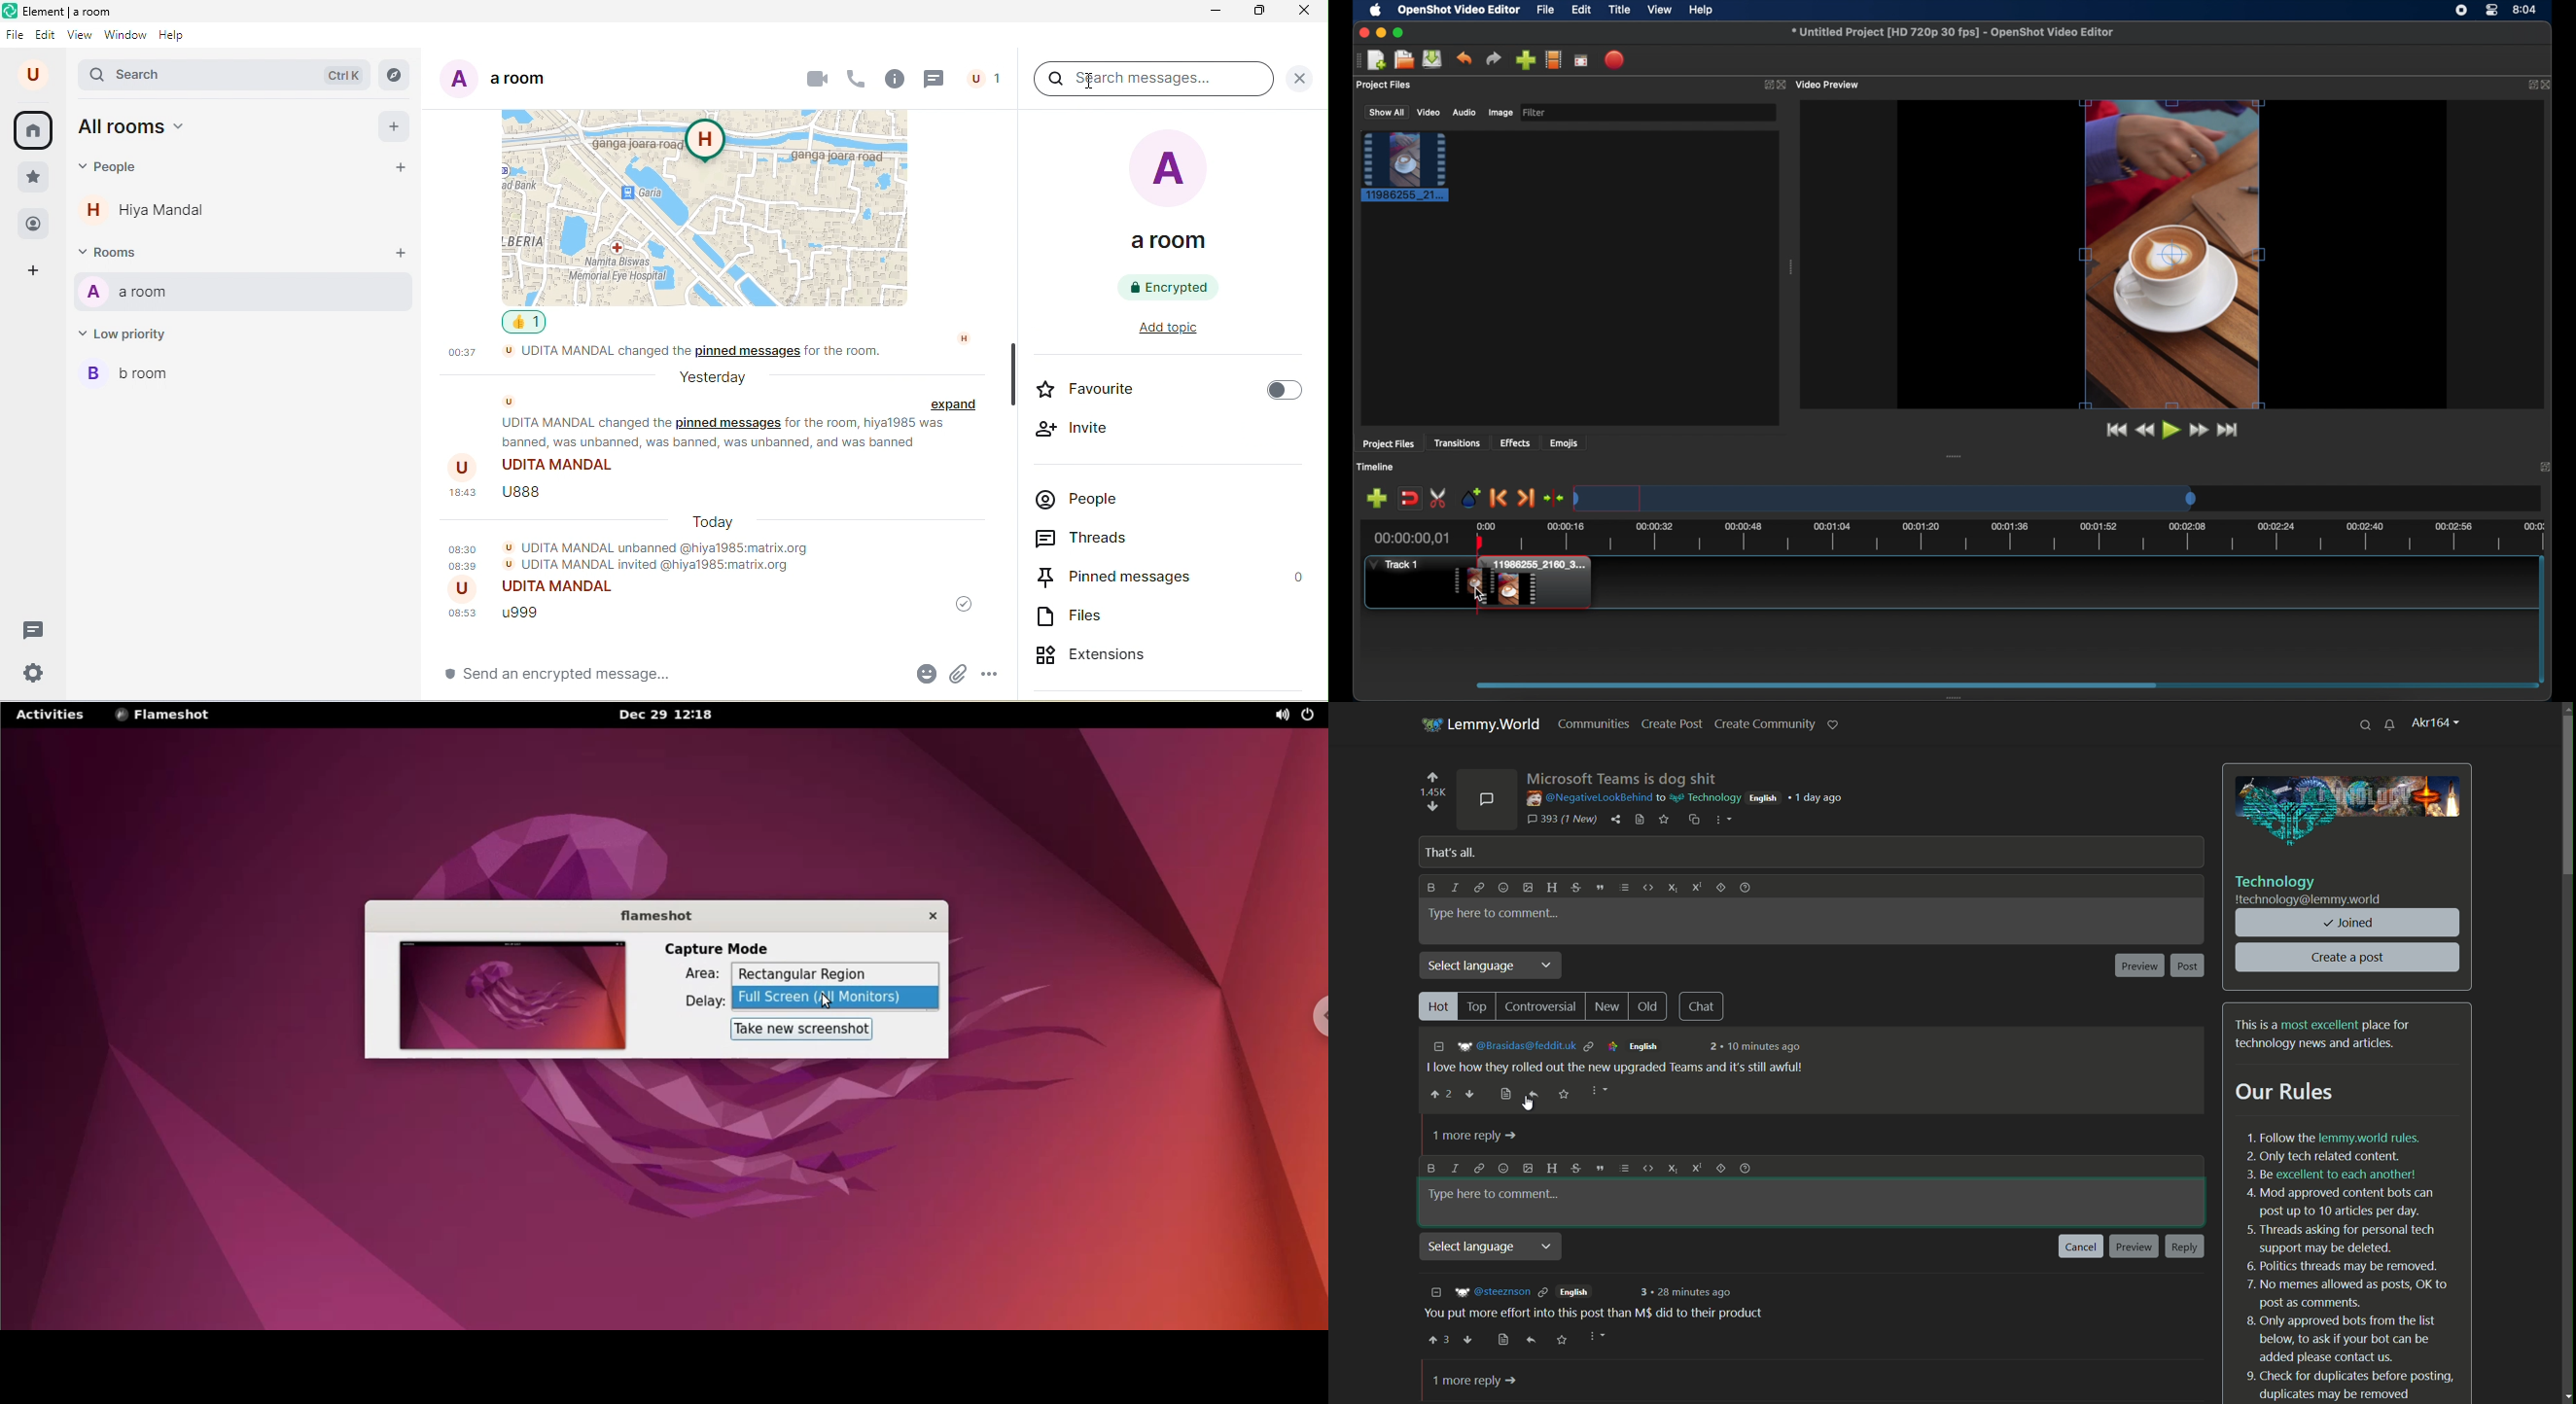 This screenshot has height=1428, width=2576. I want to click on fastfoward, so click(2200, 430).